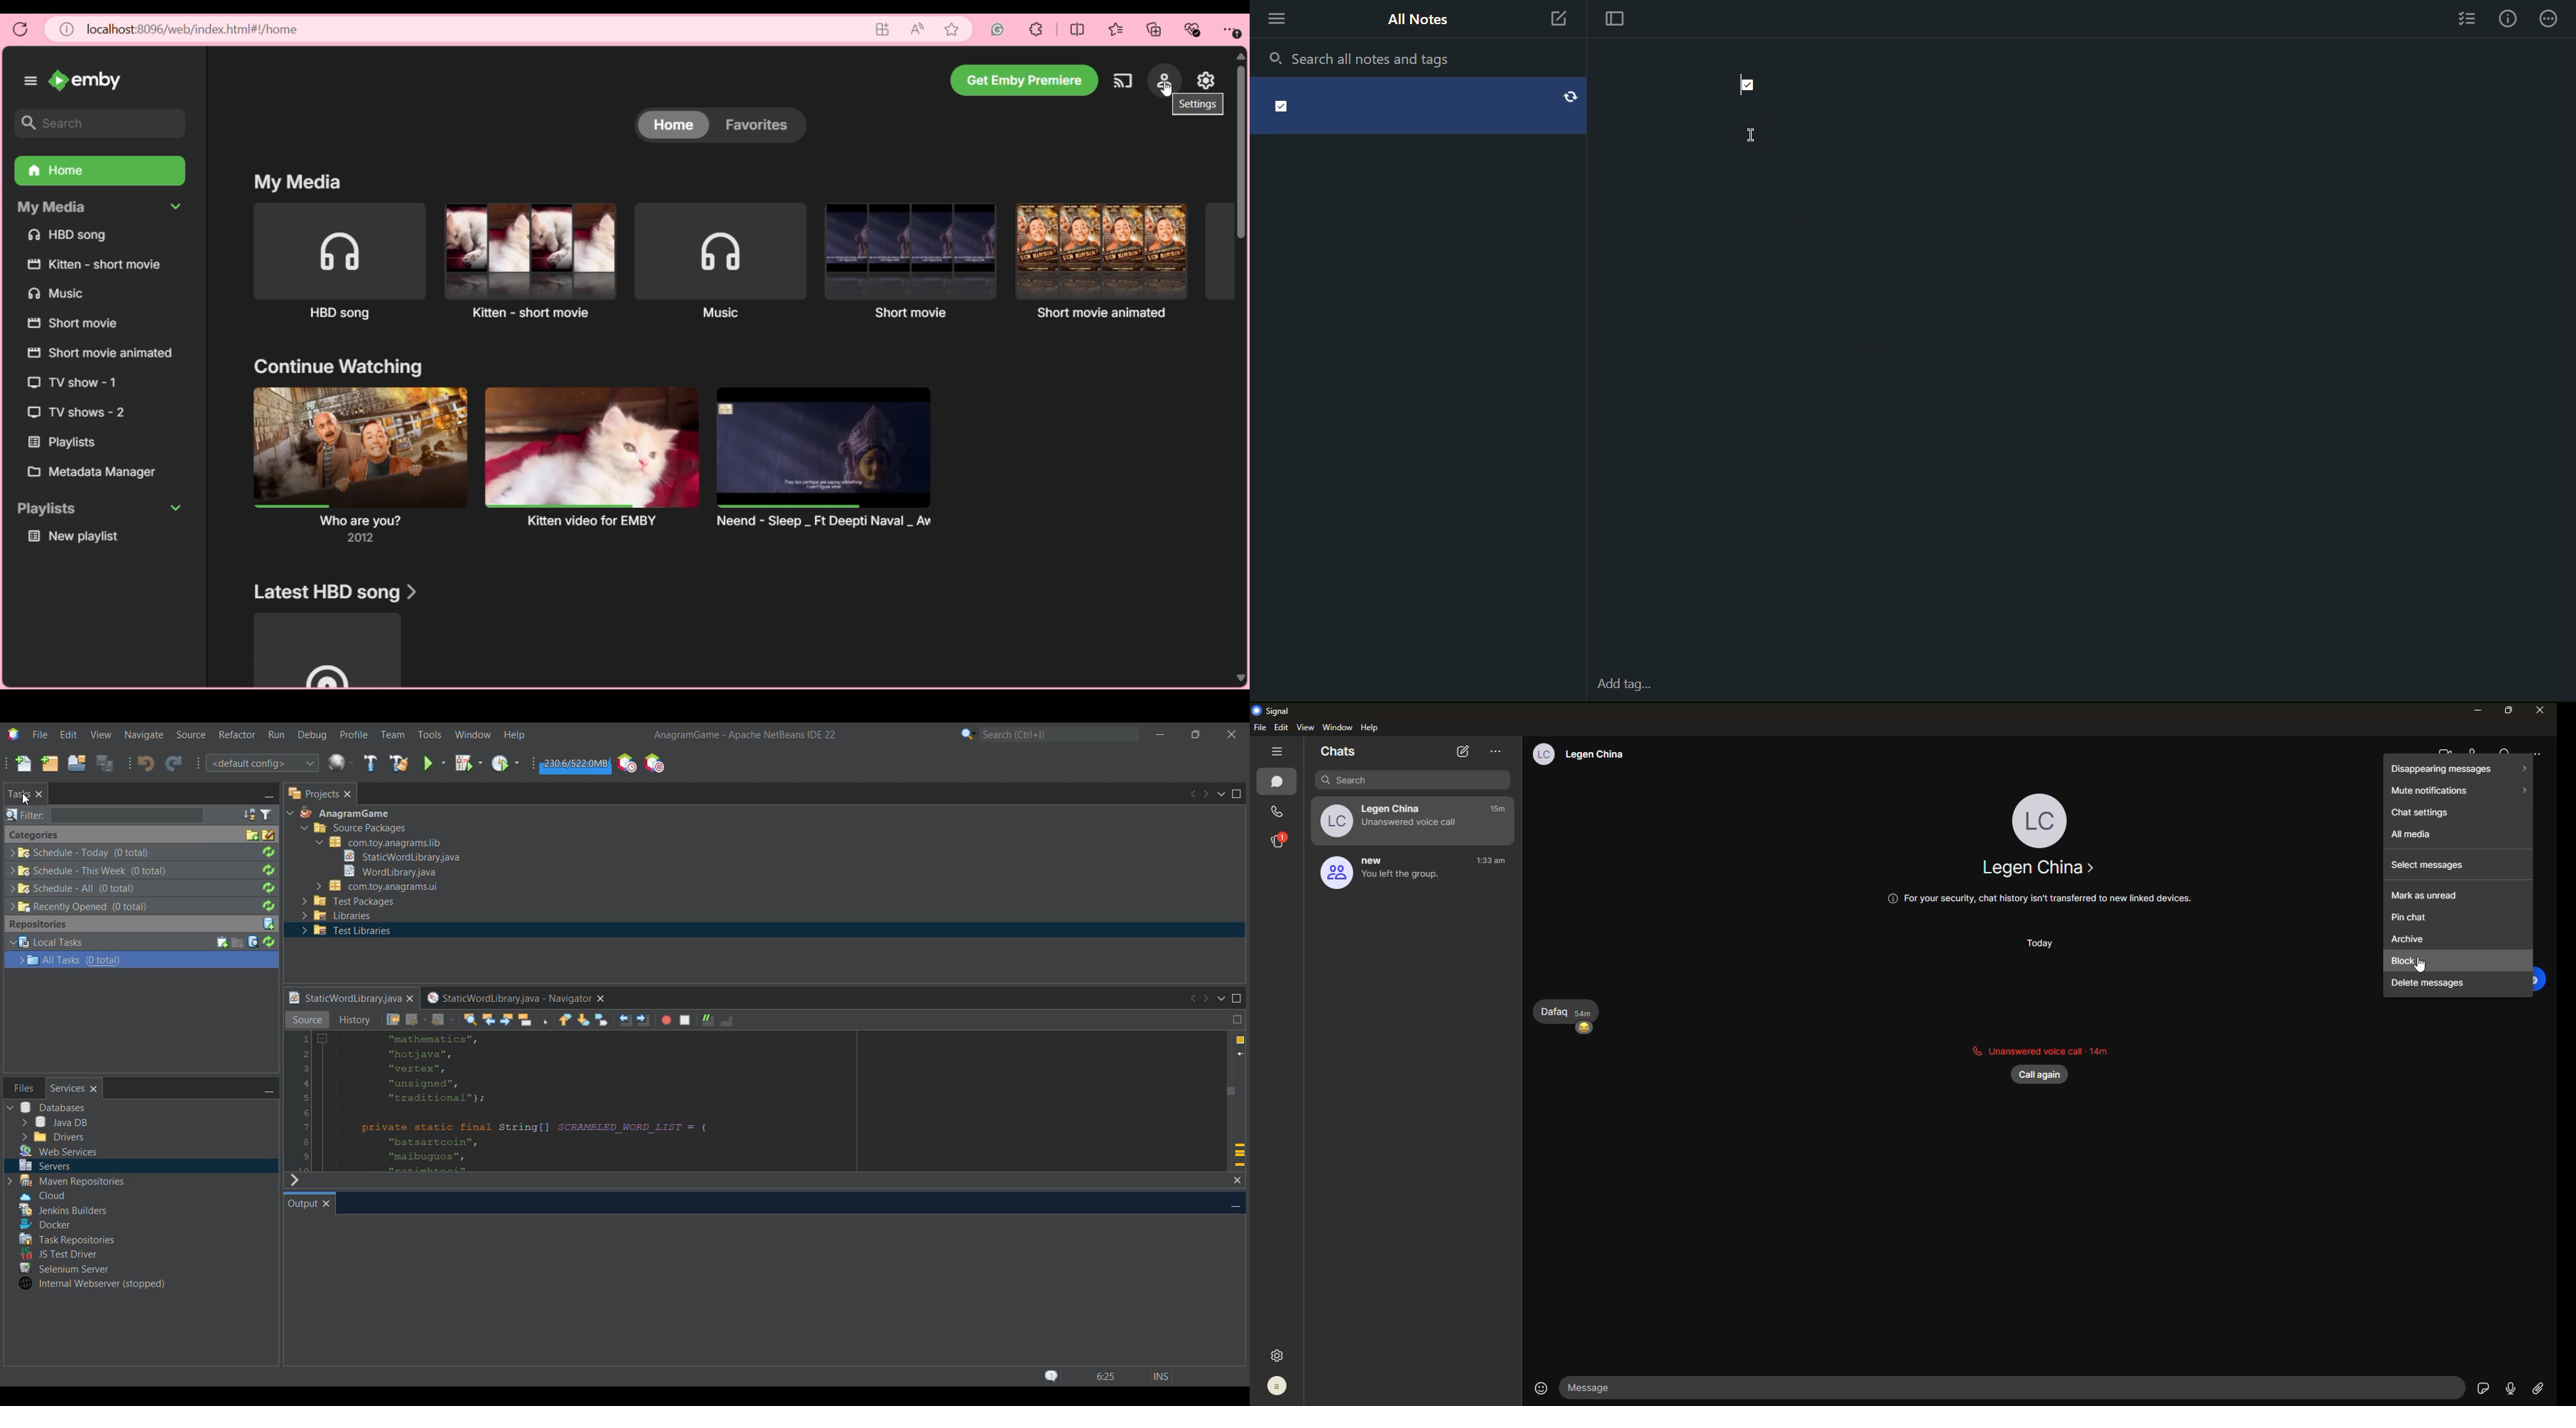  Describe the element at coordinates (387, 870) in the screenshot. I see `` at that location.